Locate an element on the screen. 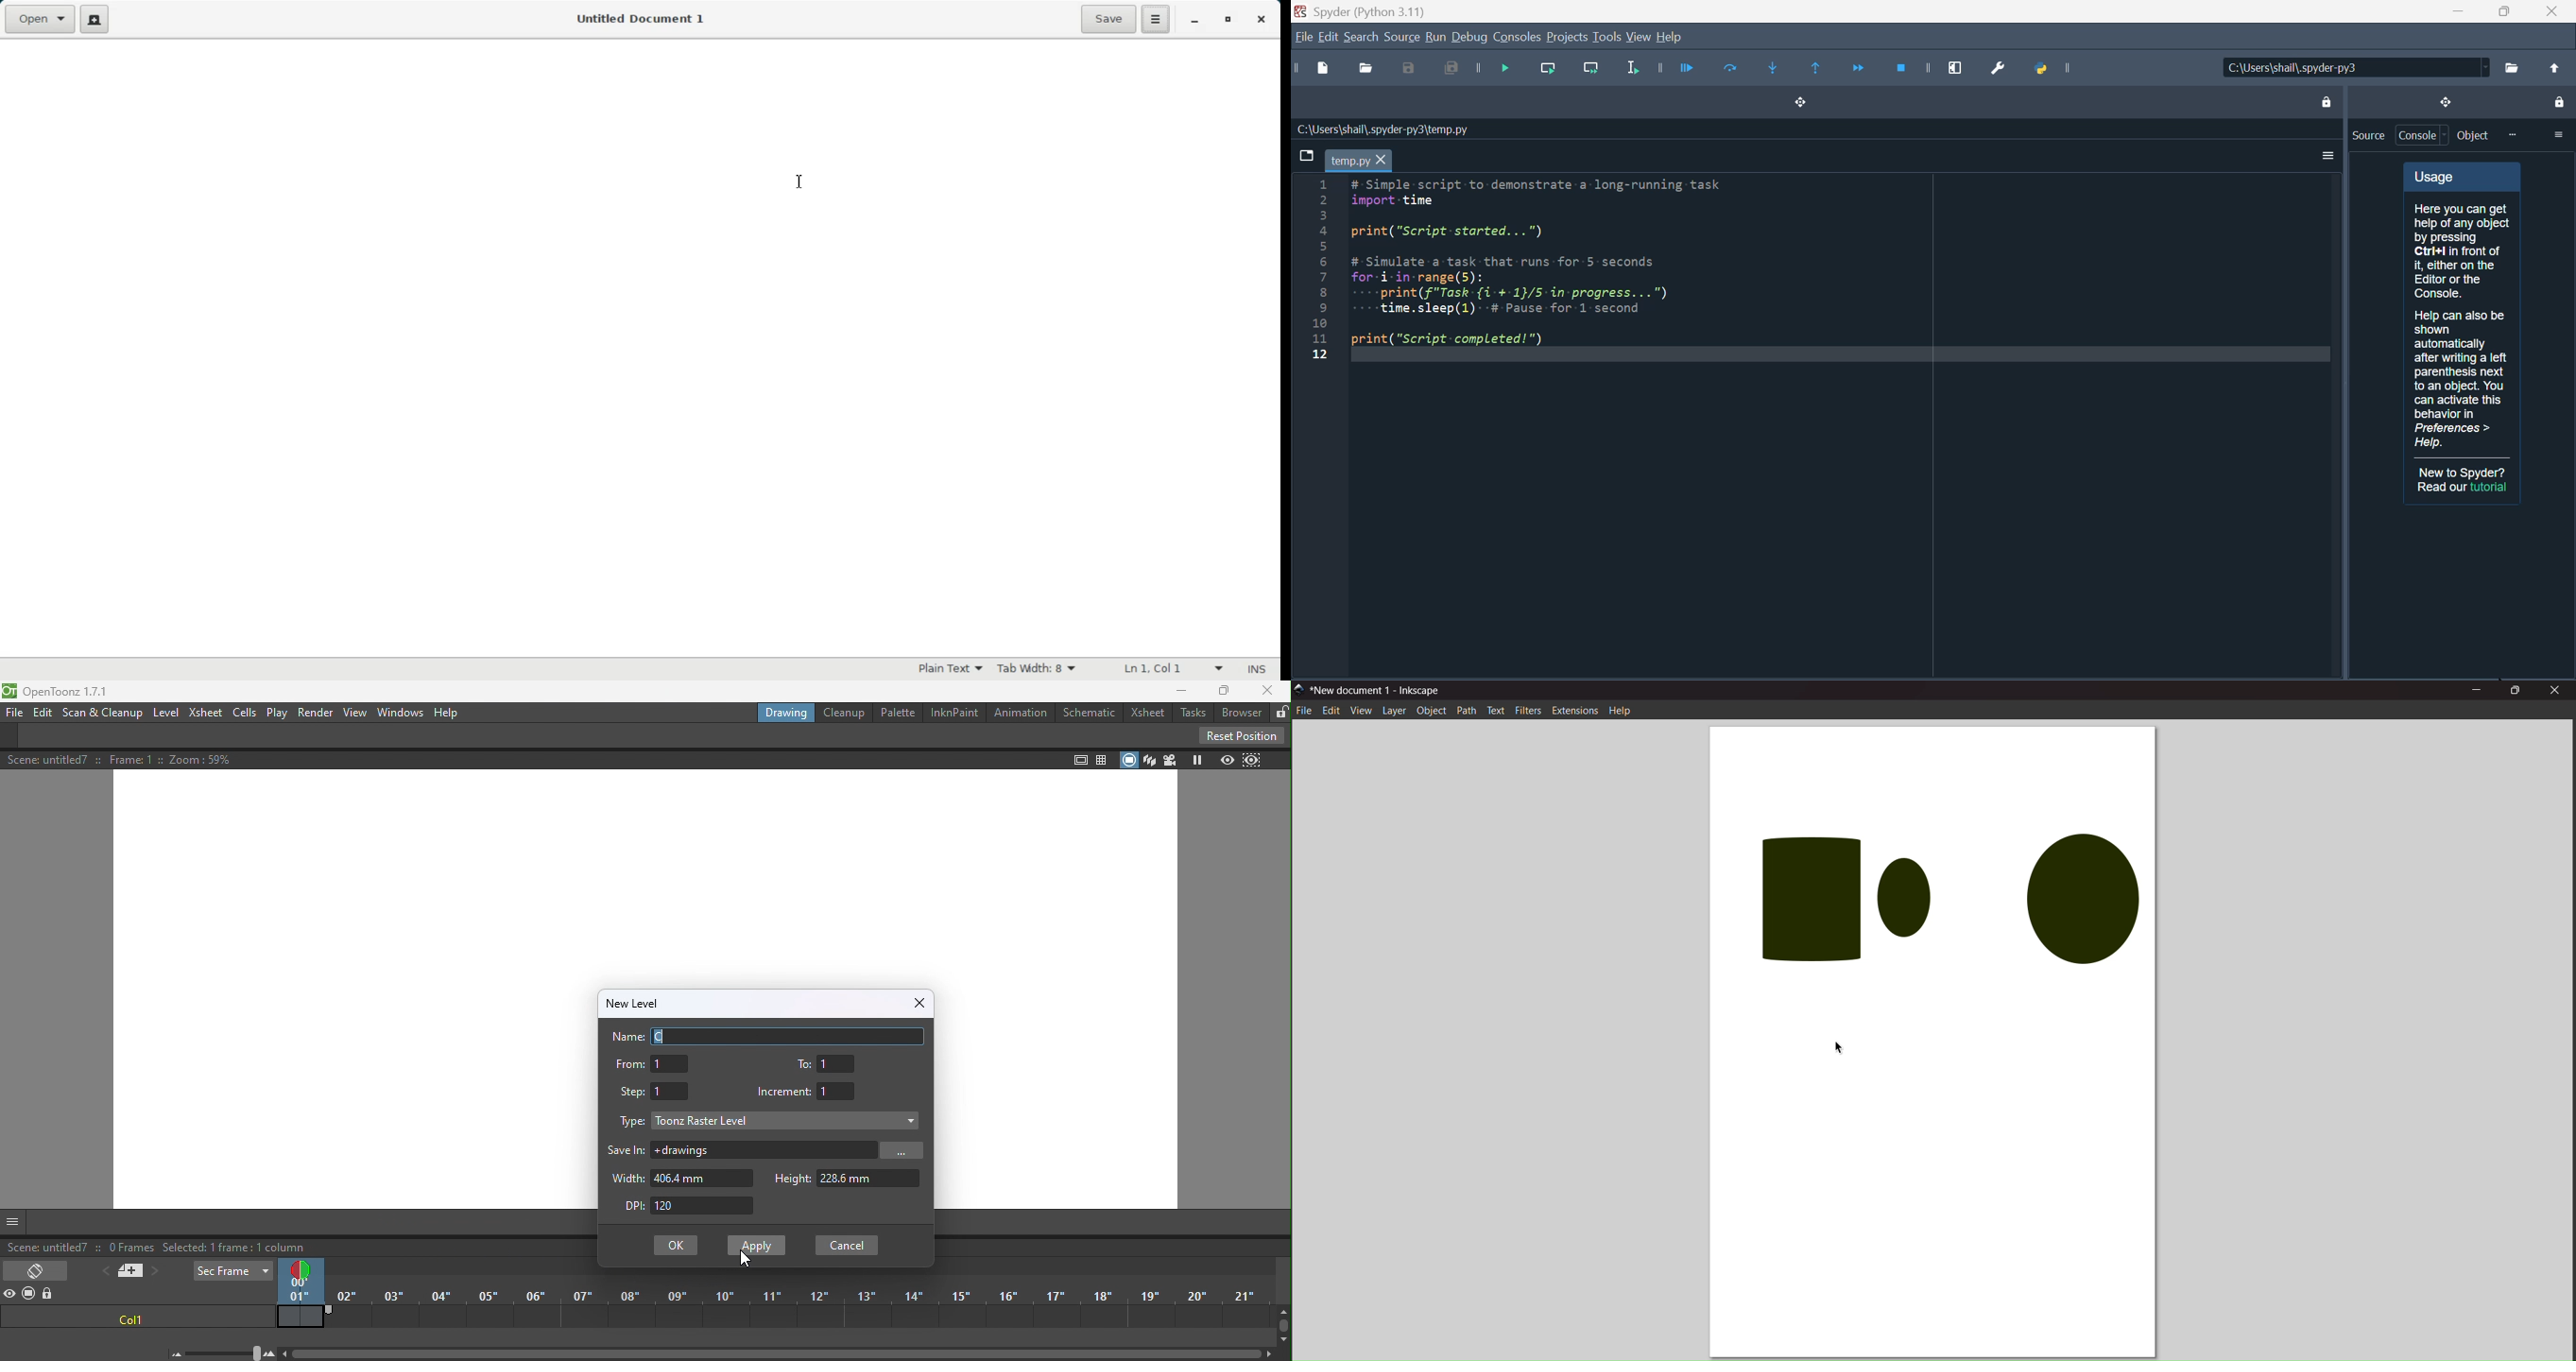 The height and width of the screenshot is (1372, 2576). Python code is located at coordinates (1553, 264).